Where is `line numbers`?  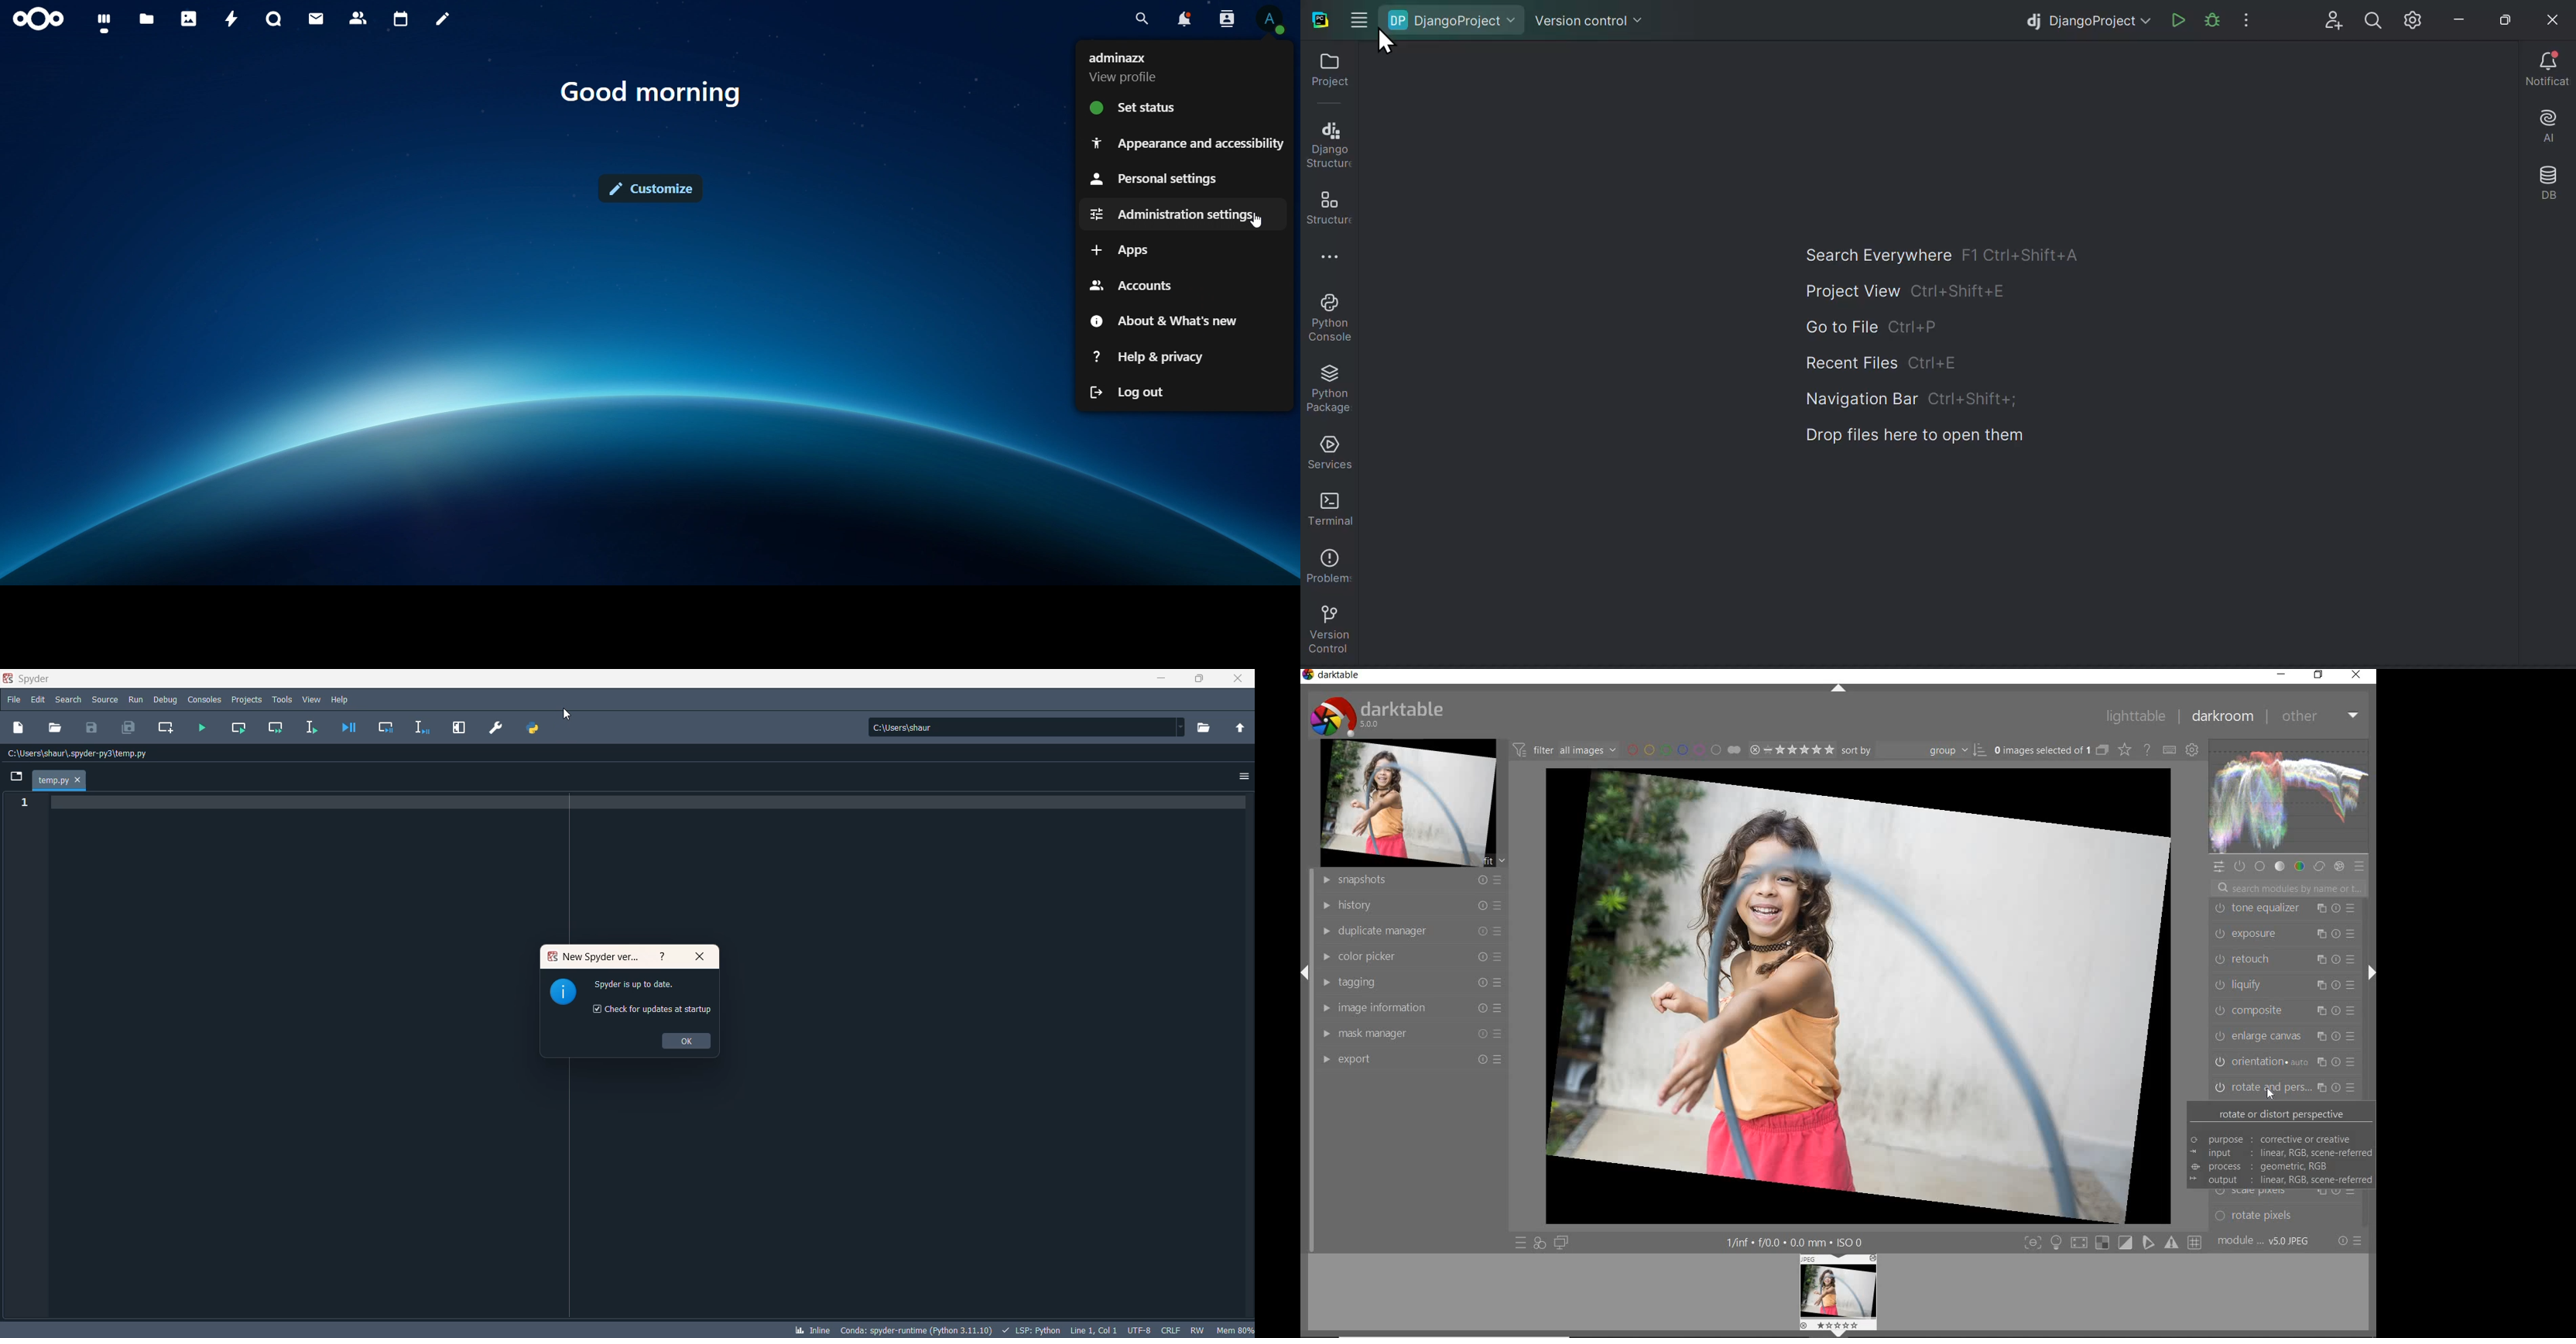 line numbers is located at coordinates (22, 803).